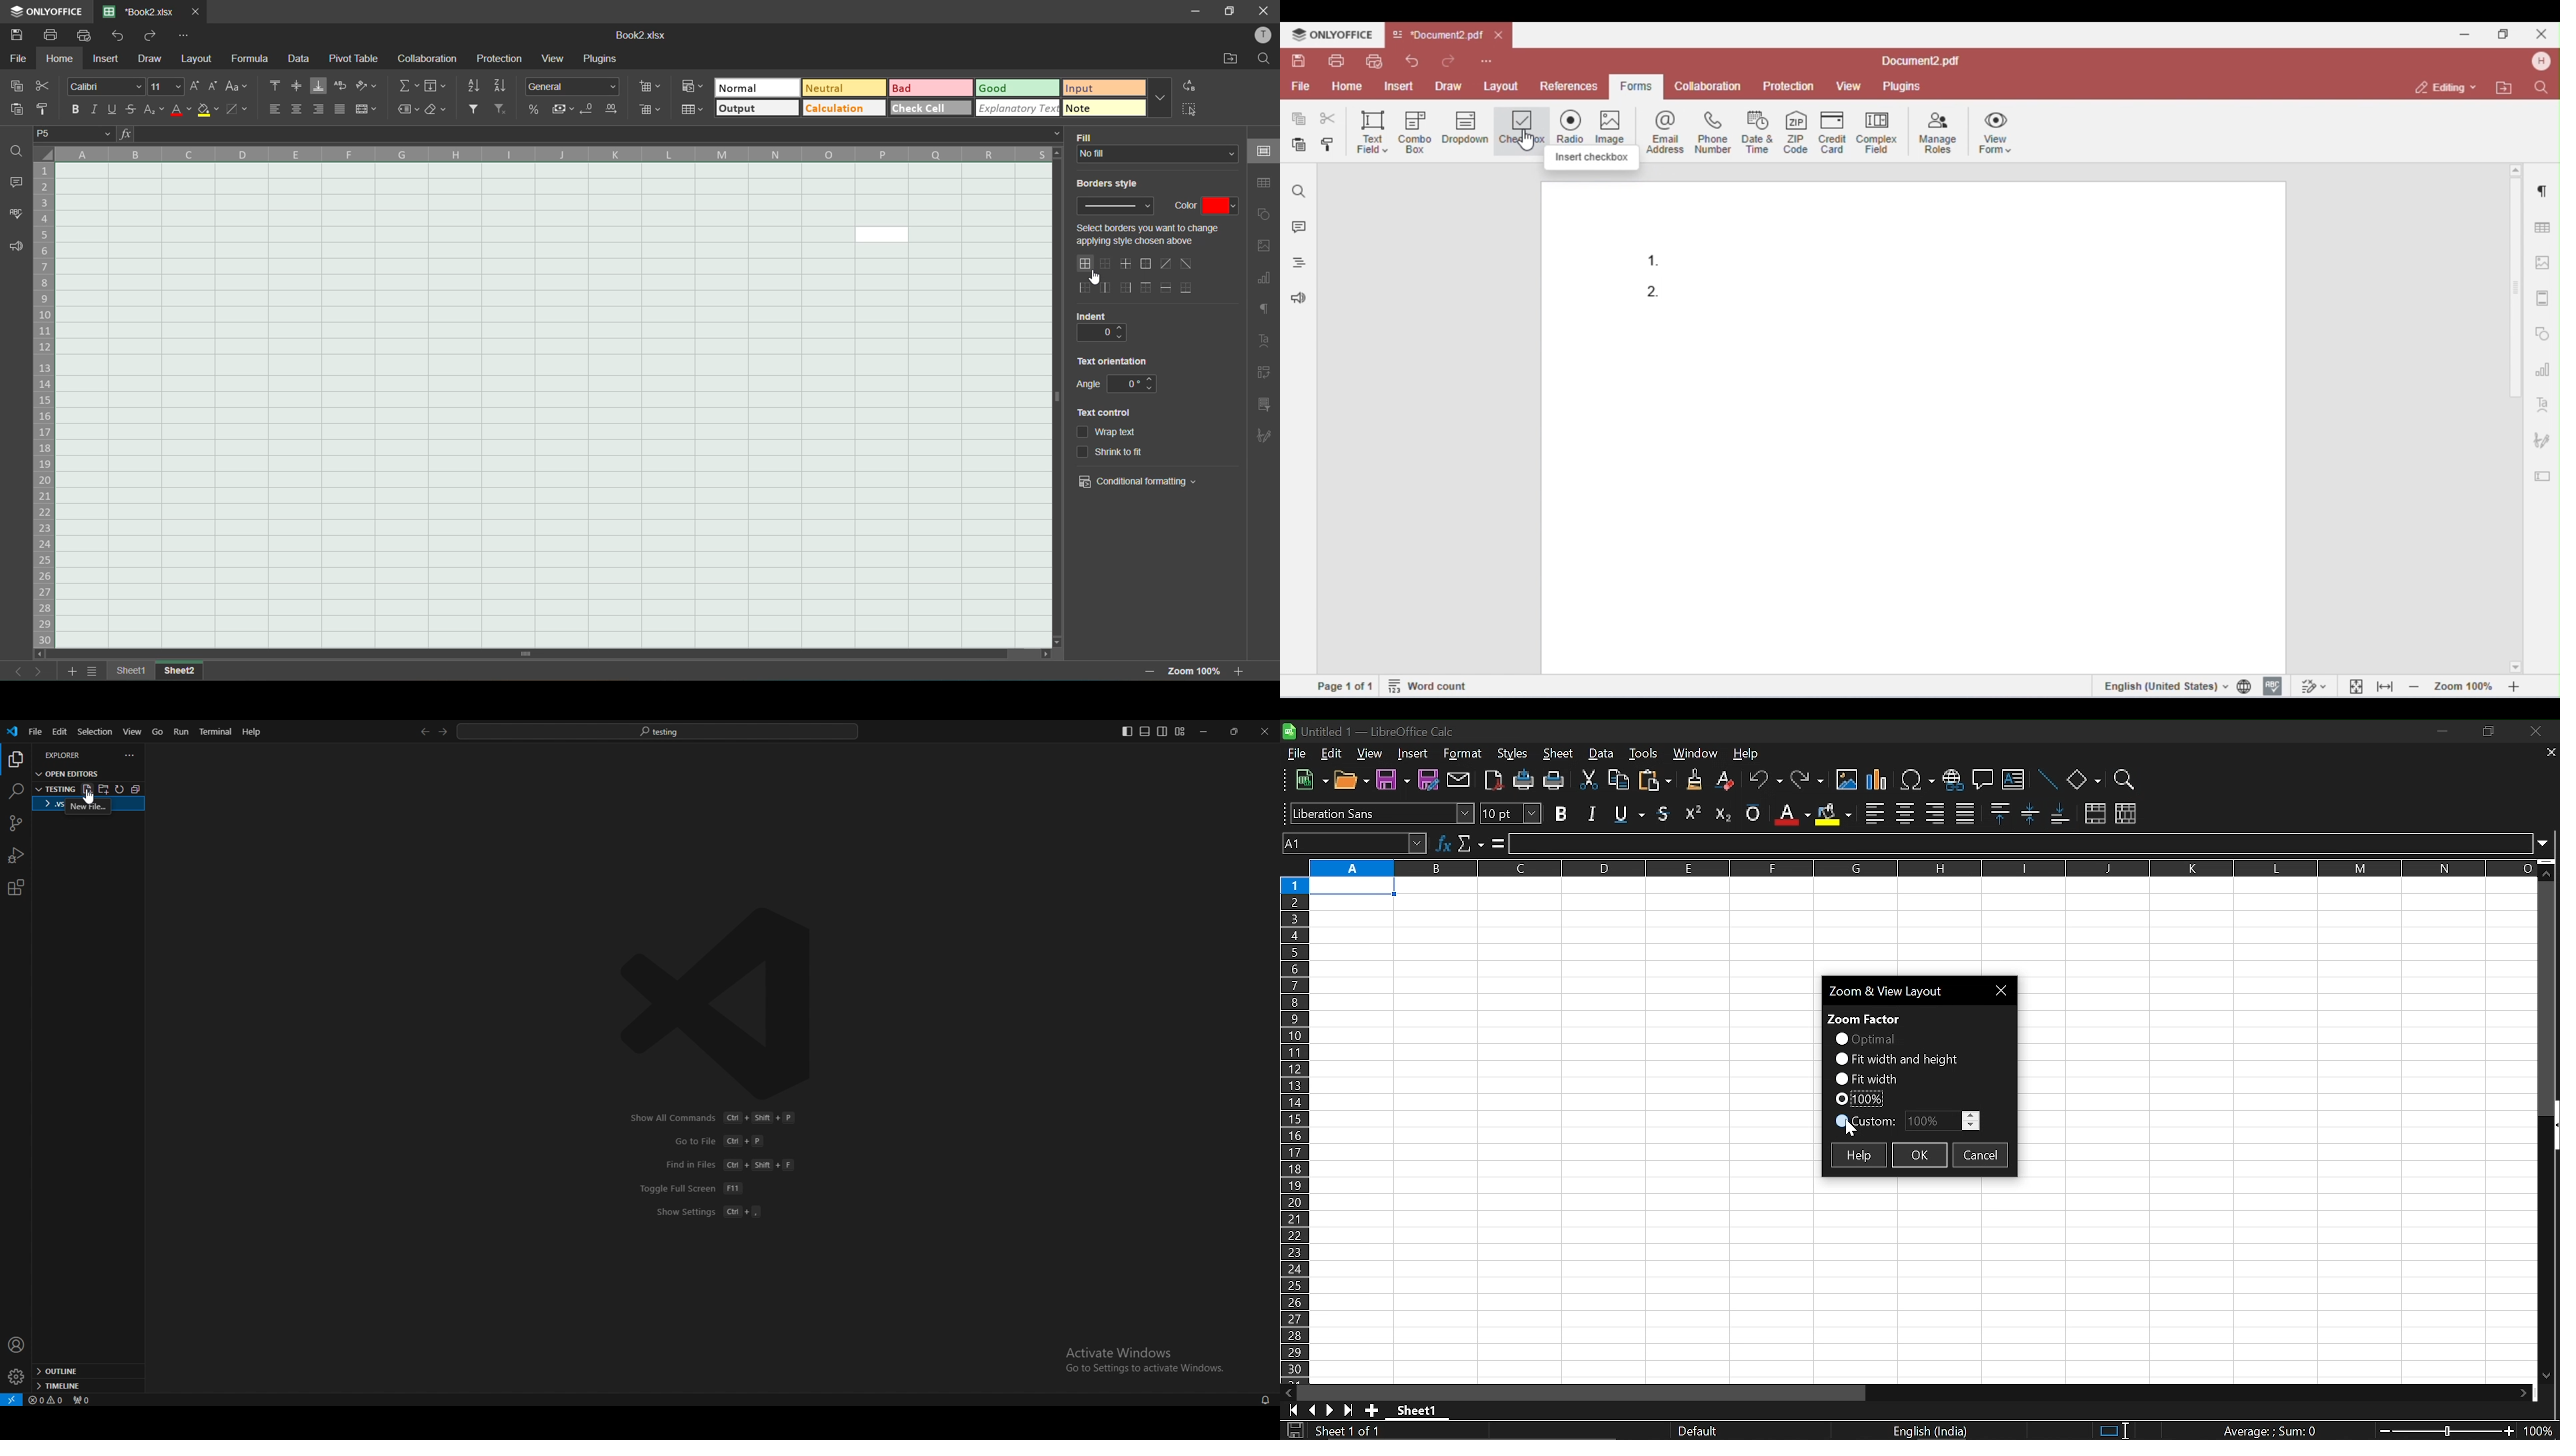  I want to click on Angle, so click(1089, 385).